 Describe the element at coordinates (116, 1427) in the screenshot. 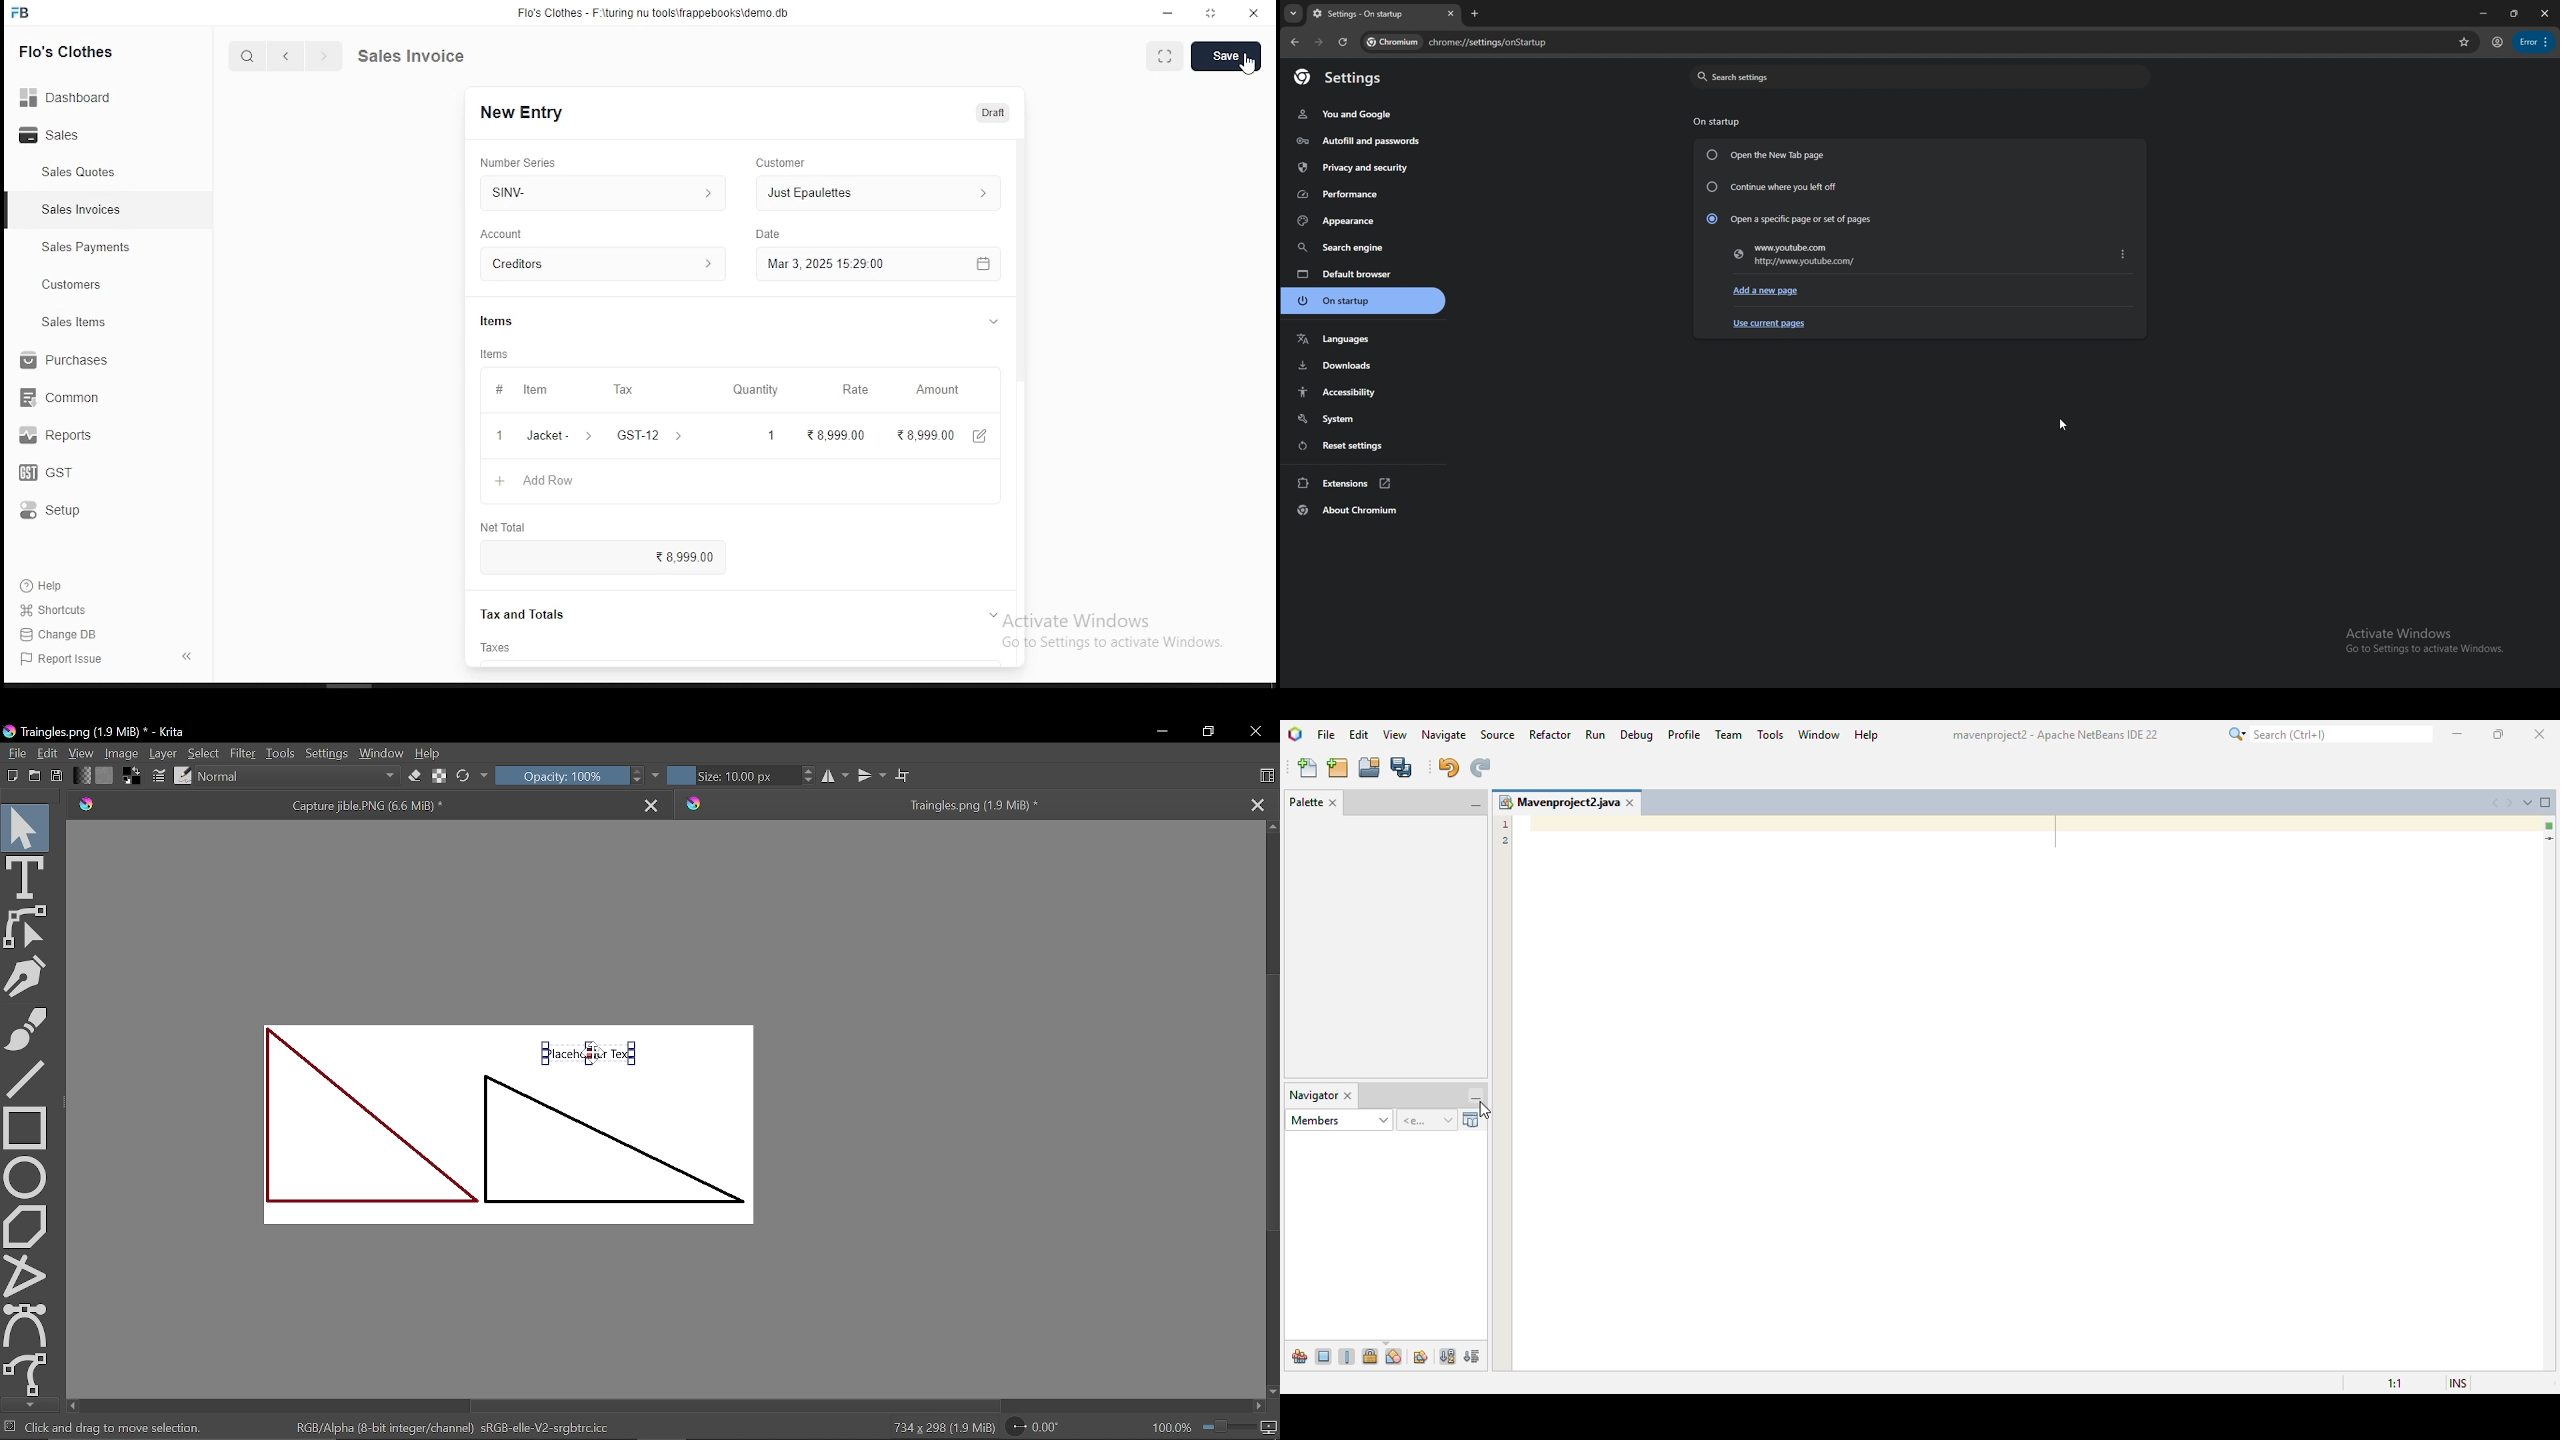

I see `Click and drag to move selection.` at that location.